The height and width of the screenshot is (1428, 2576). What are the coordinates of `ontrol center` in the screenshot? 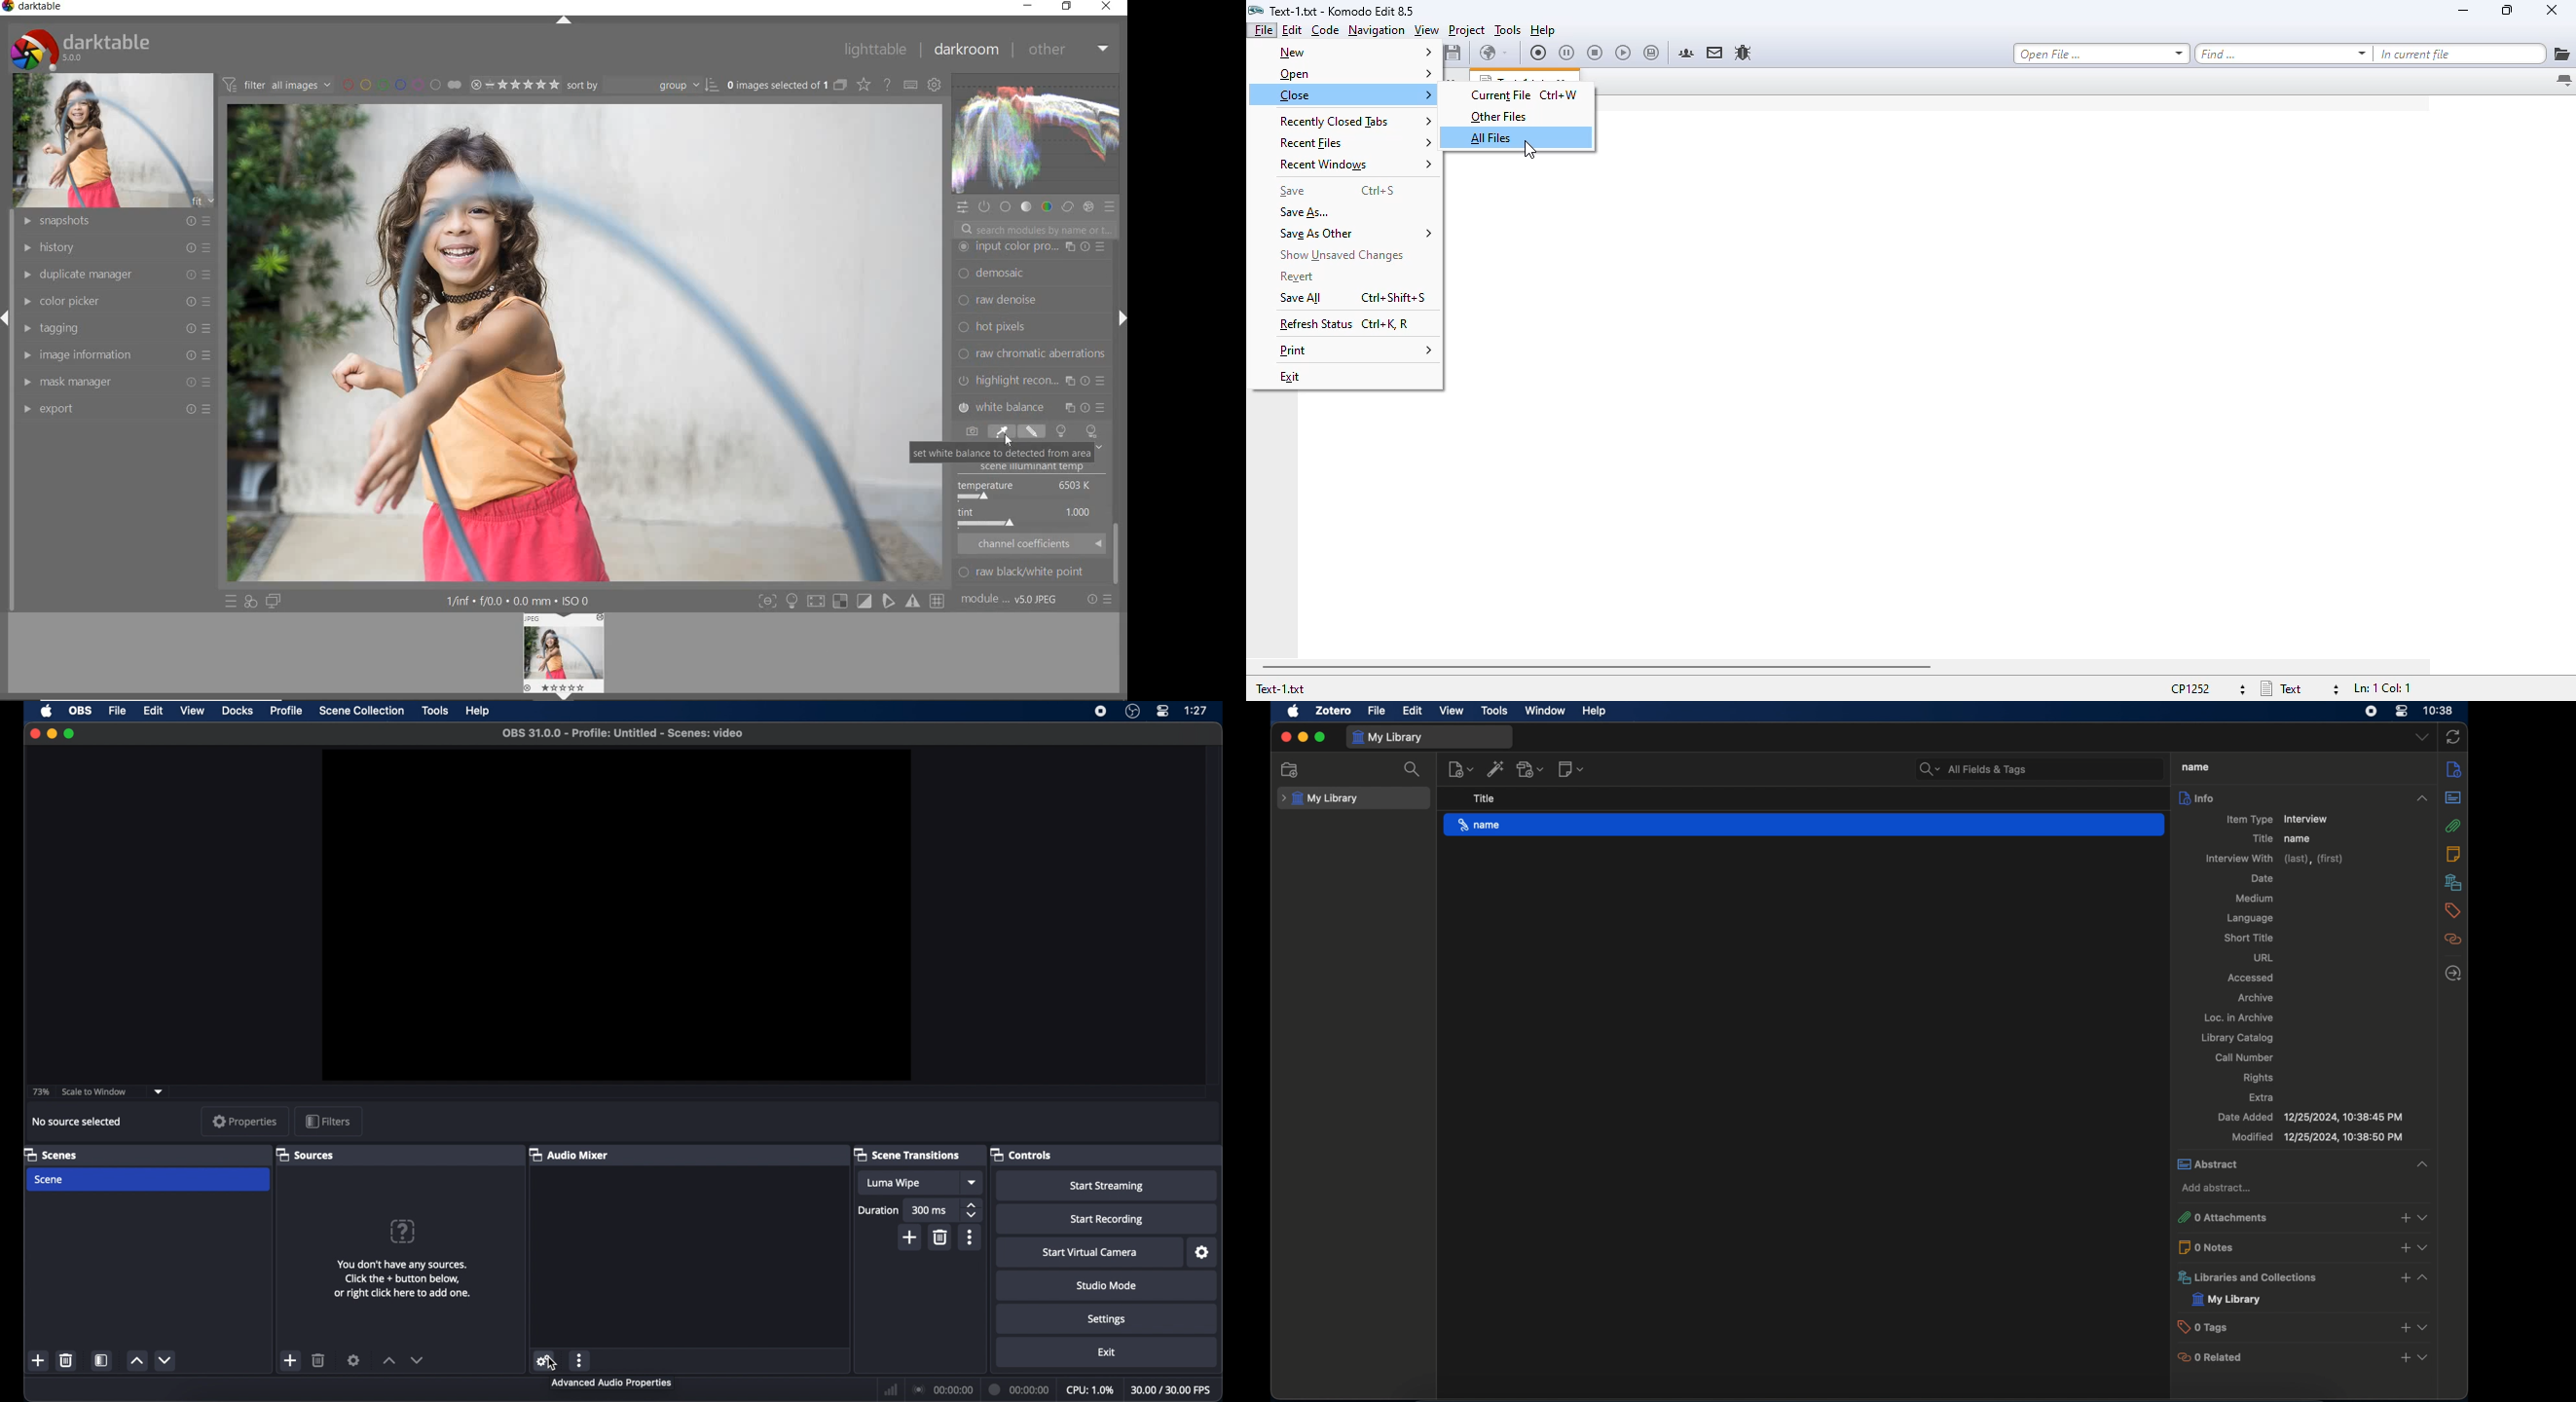 It's located at (1164, 711).